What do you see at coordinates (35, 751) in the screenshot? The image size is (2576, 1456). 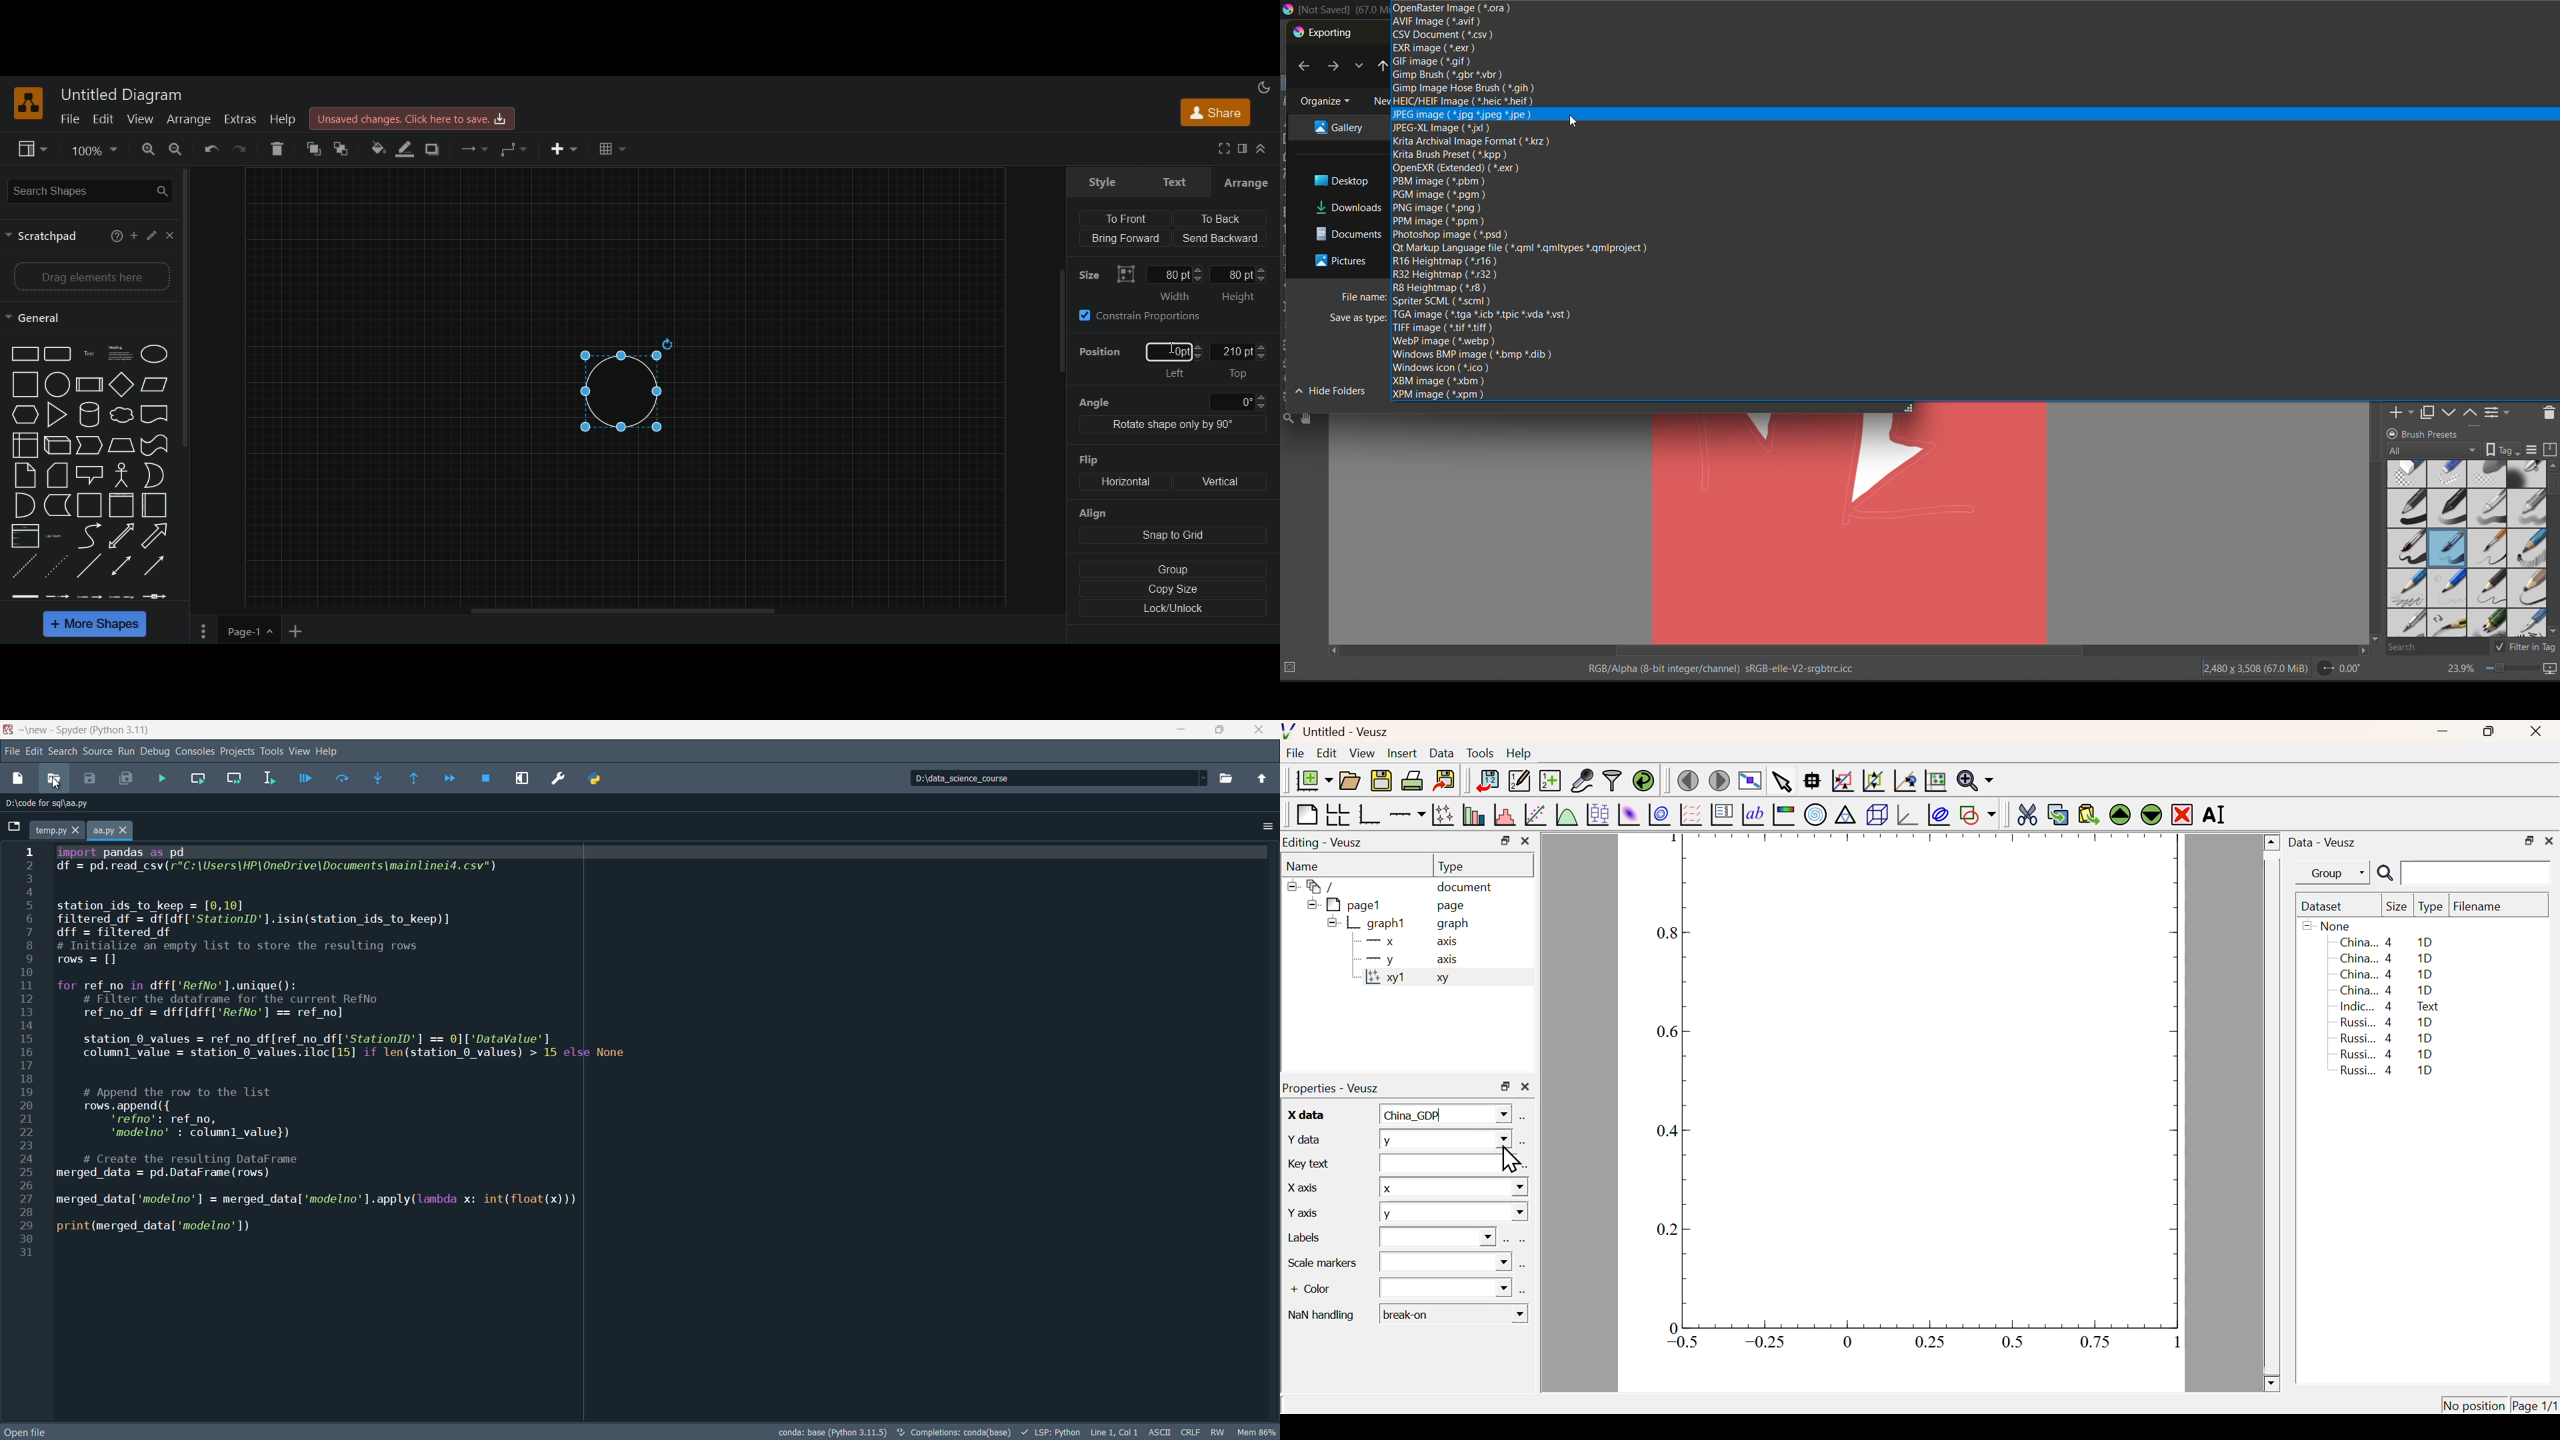 I see `Edit menu` at bounding box center [35, 751].